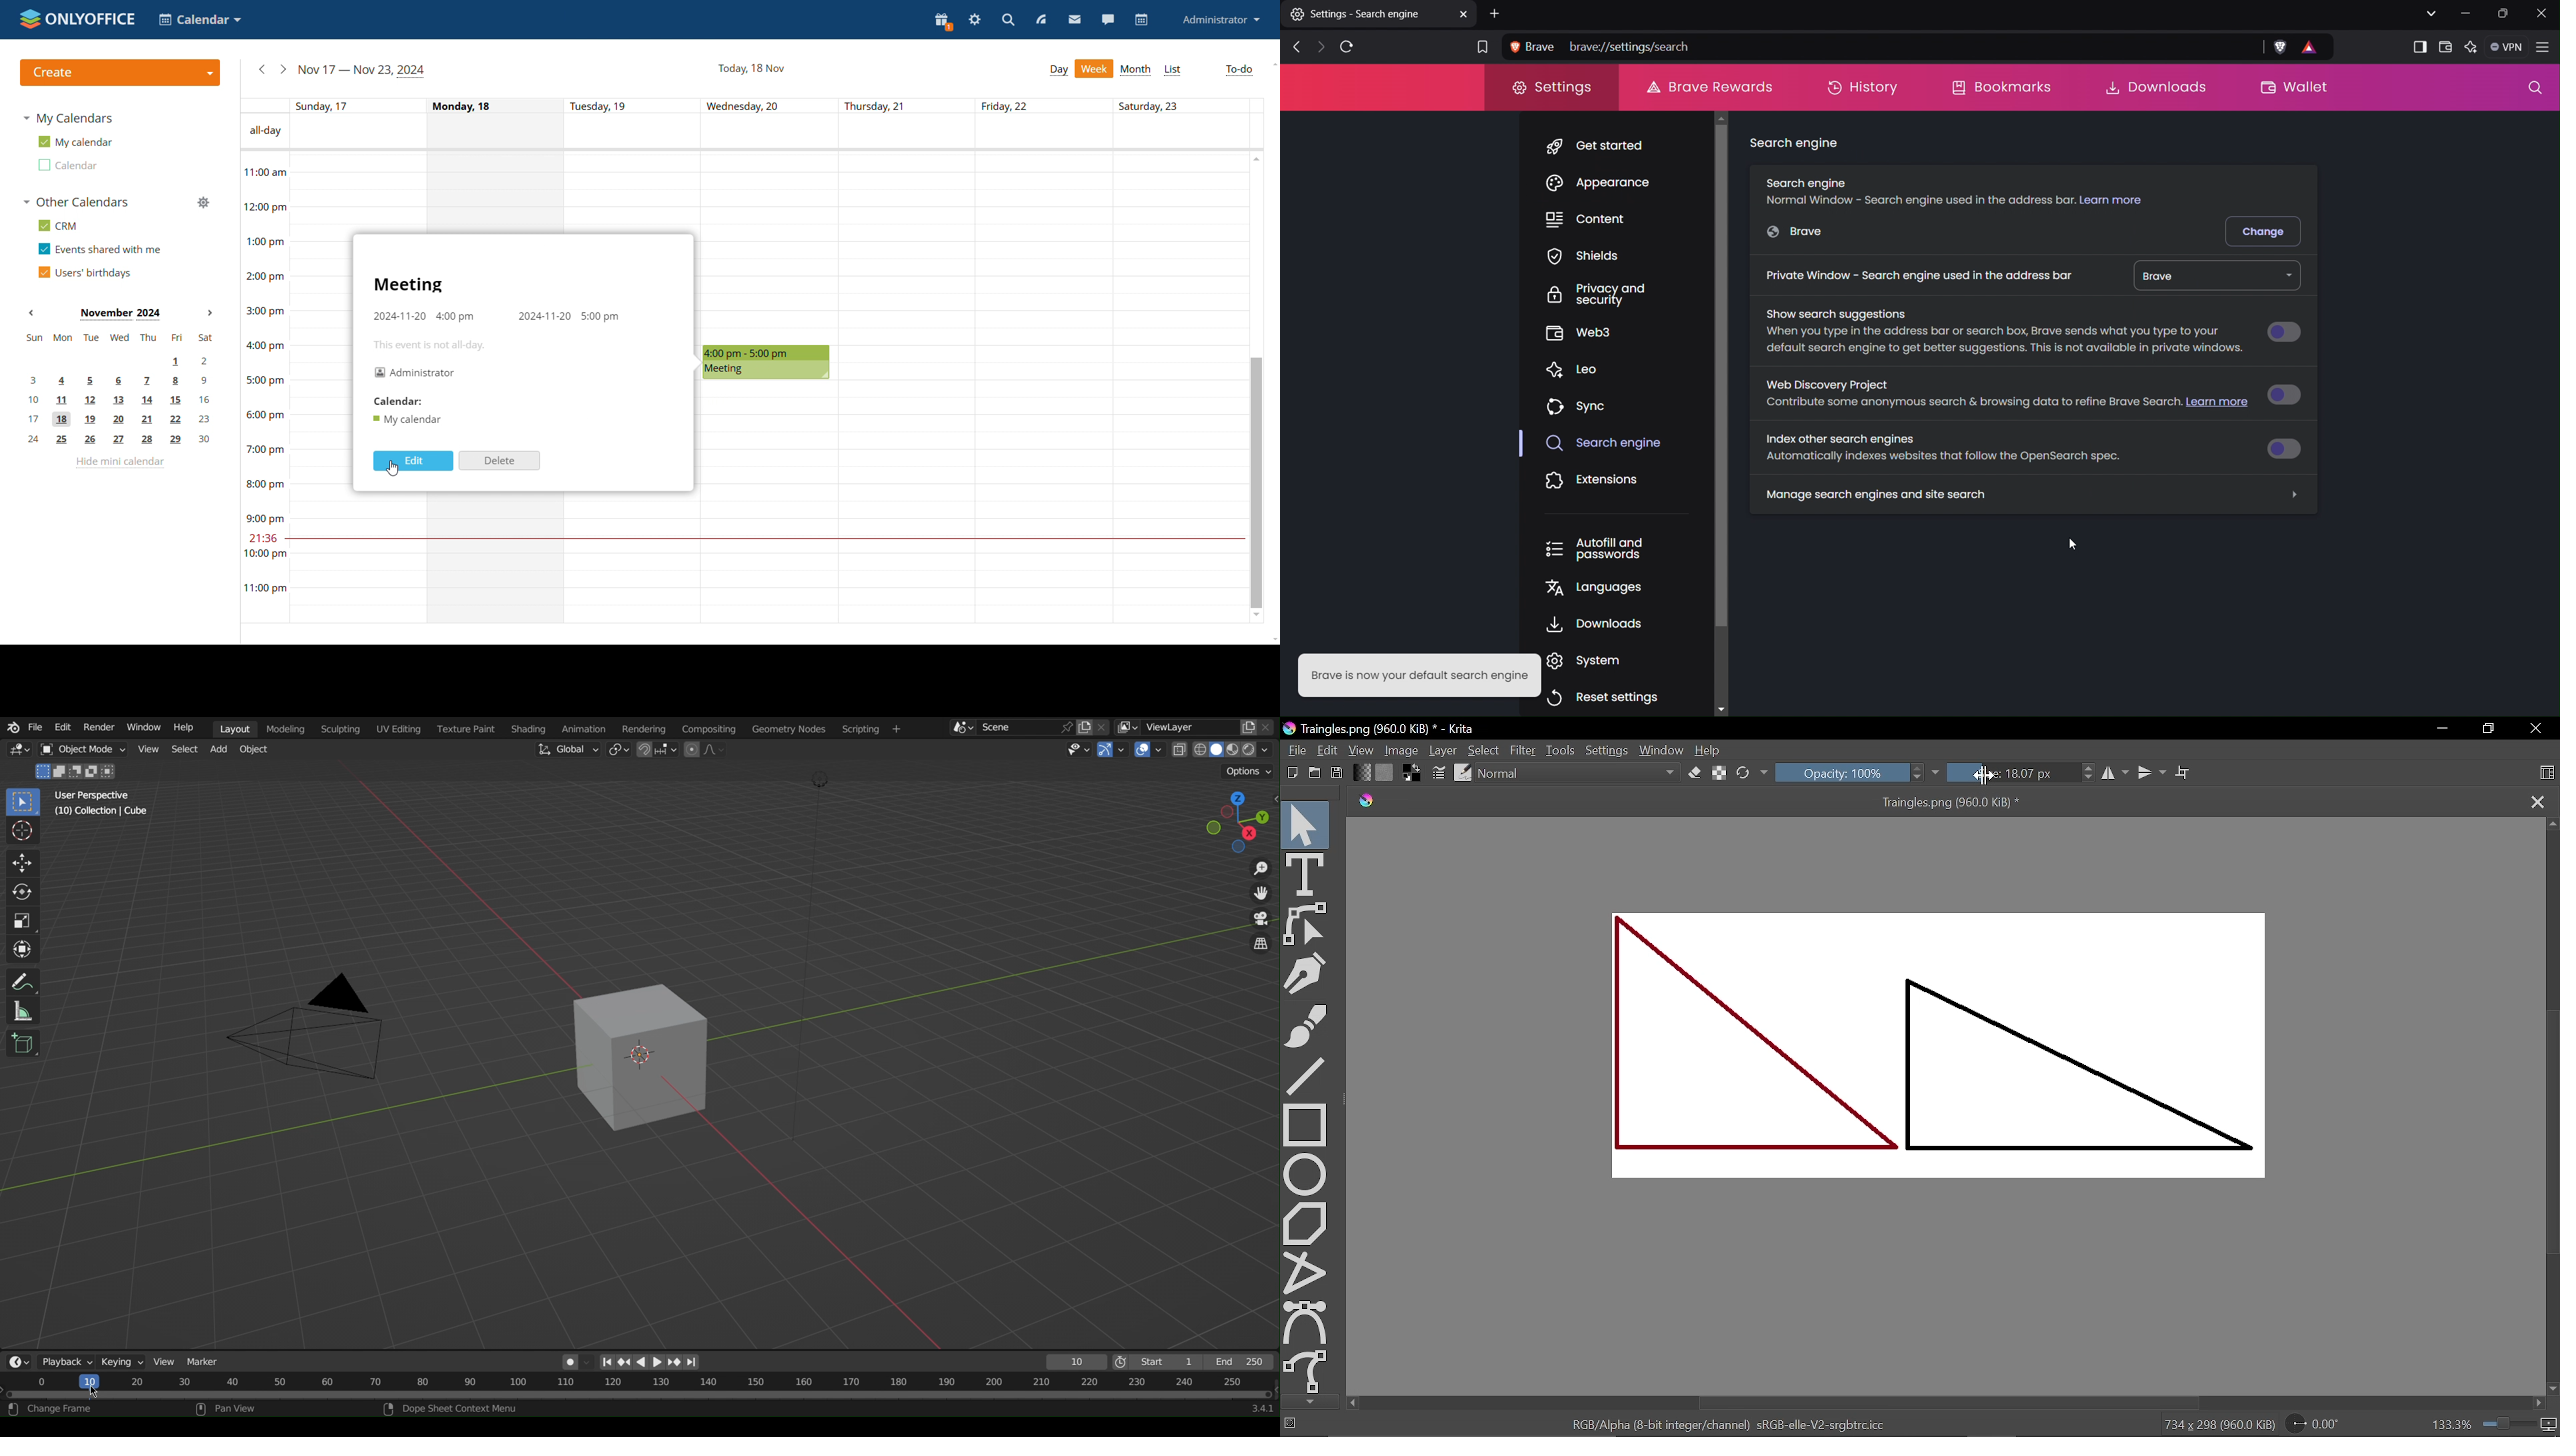  Describe the element at coordinates (1305, 874) in the screenshot. I see `Text tool` at that location.